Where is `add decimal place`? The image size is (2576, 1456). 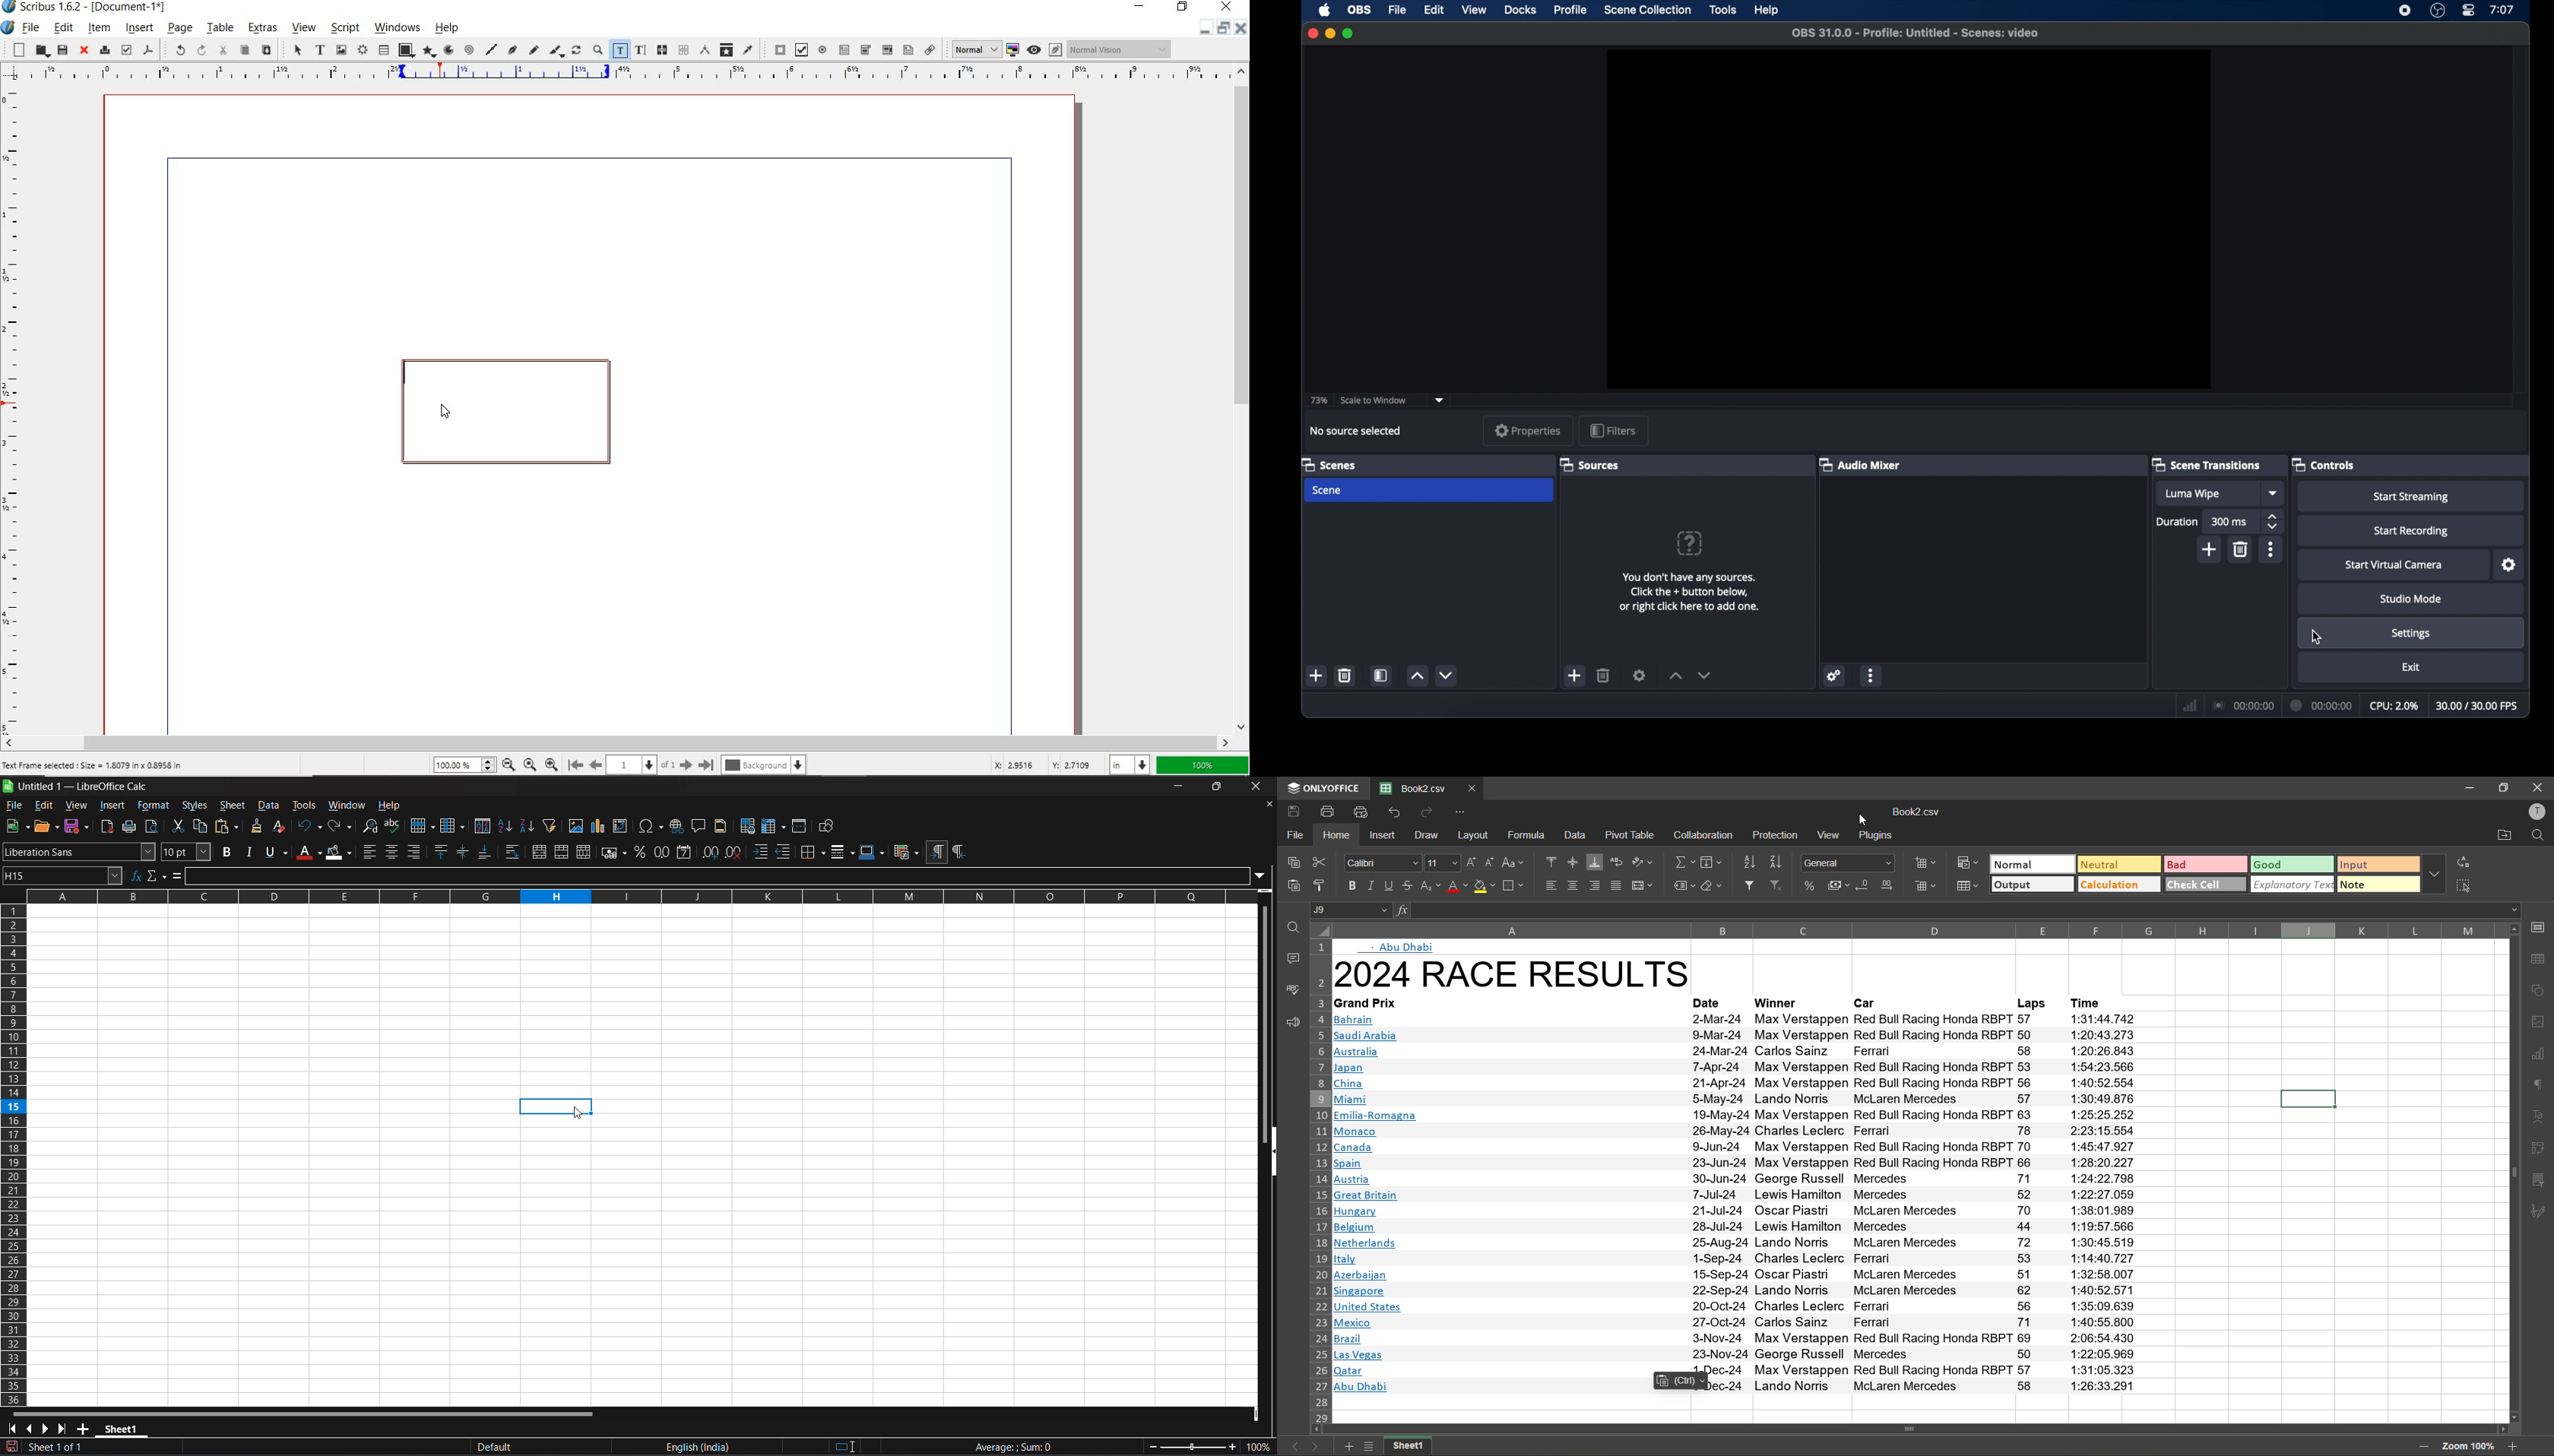
add decimal place is located at coordinates (710, 853).